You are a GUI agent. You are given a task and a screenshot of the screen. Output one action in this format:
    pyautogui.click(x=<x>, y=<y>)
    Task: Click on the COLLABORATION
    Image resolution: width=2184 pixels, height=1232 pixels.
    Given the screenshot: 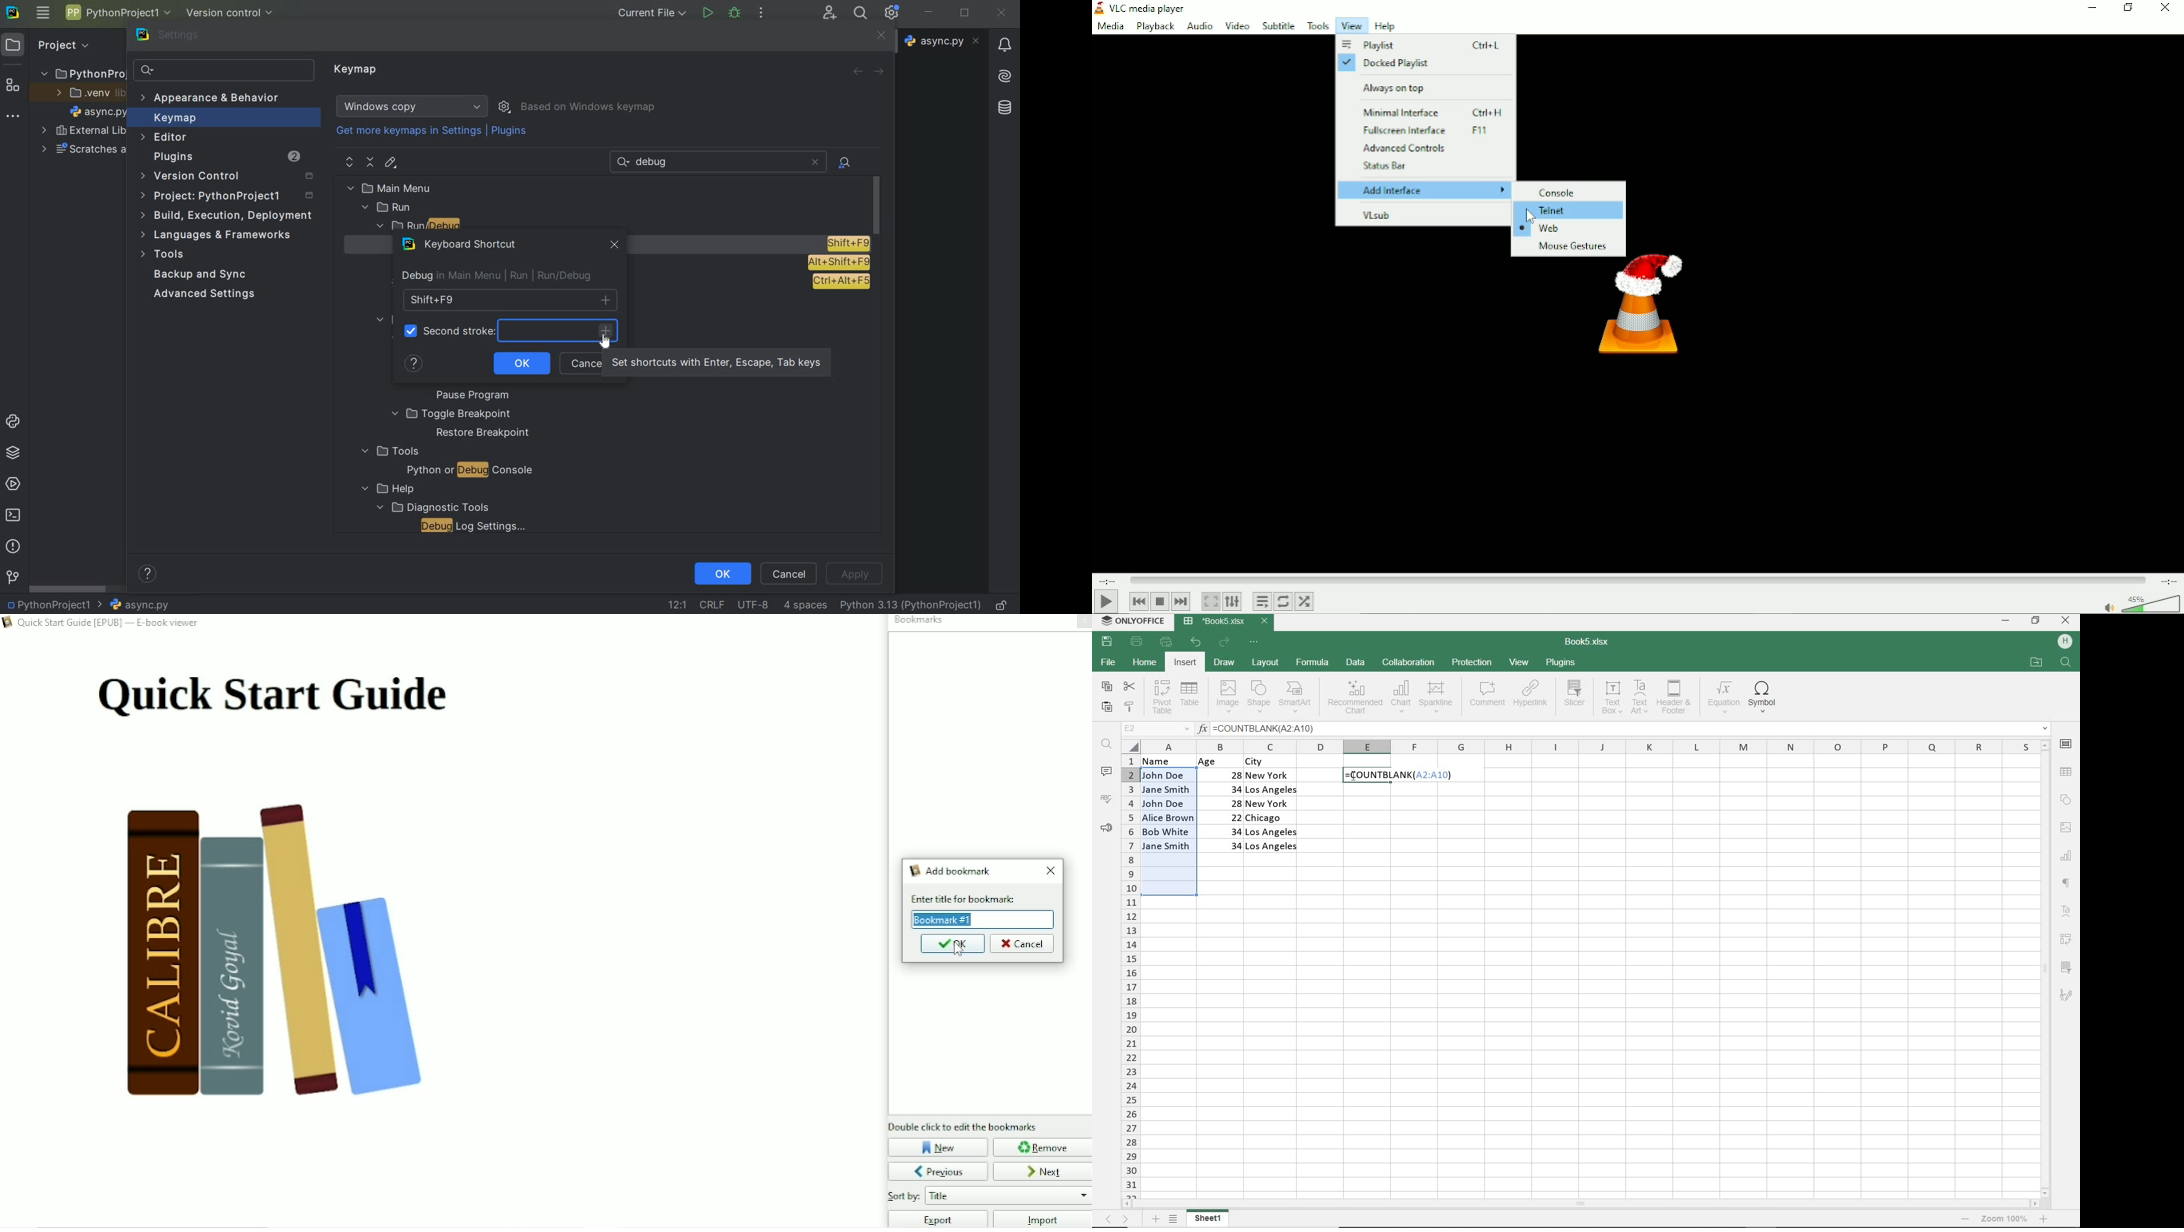 What is the action you would take?
    pyautogui.click(x=1408, y=664)
    